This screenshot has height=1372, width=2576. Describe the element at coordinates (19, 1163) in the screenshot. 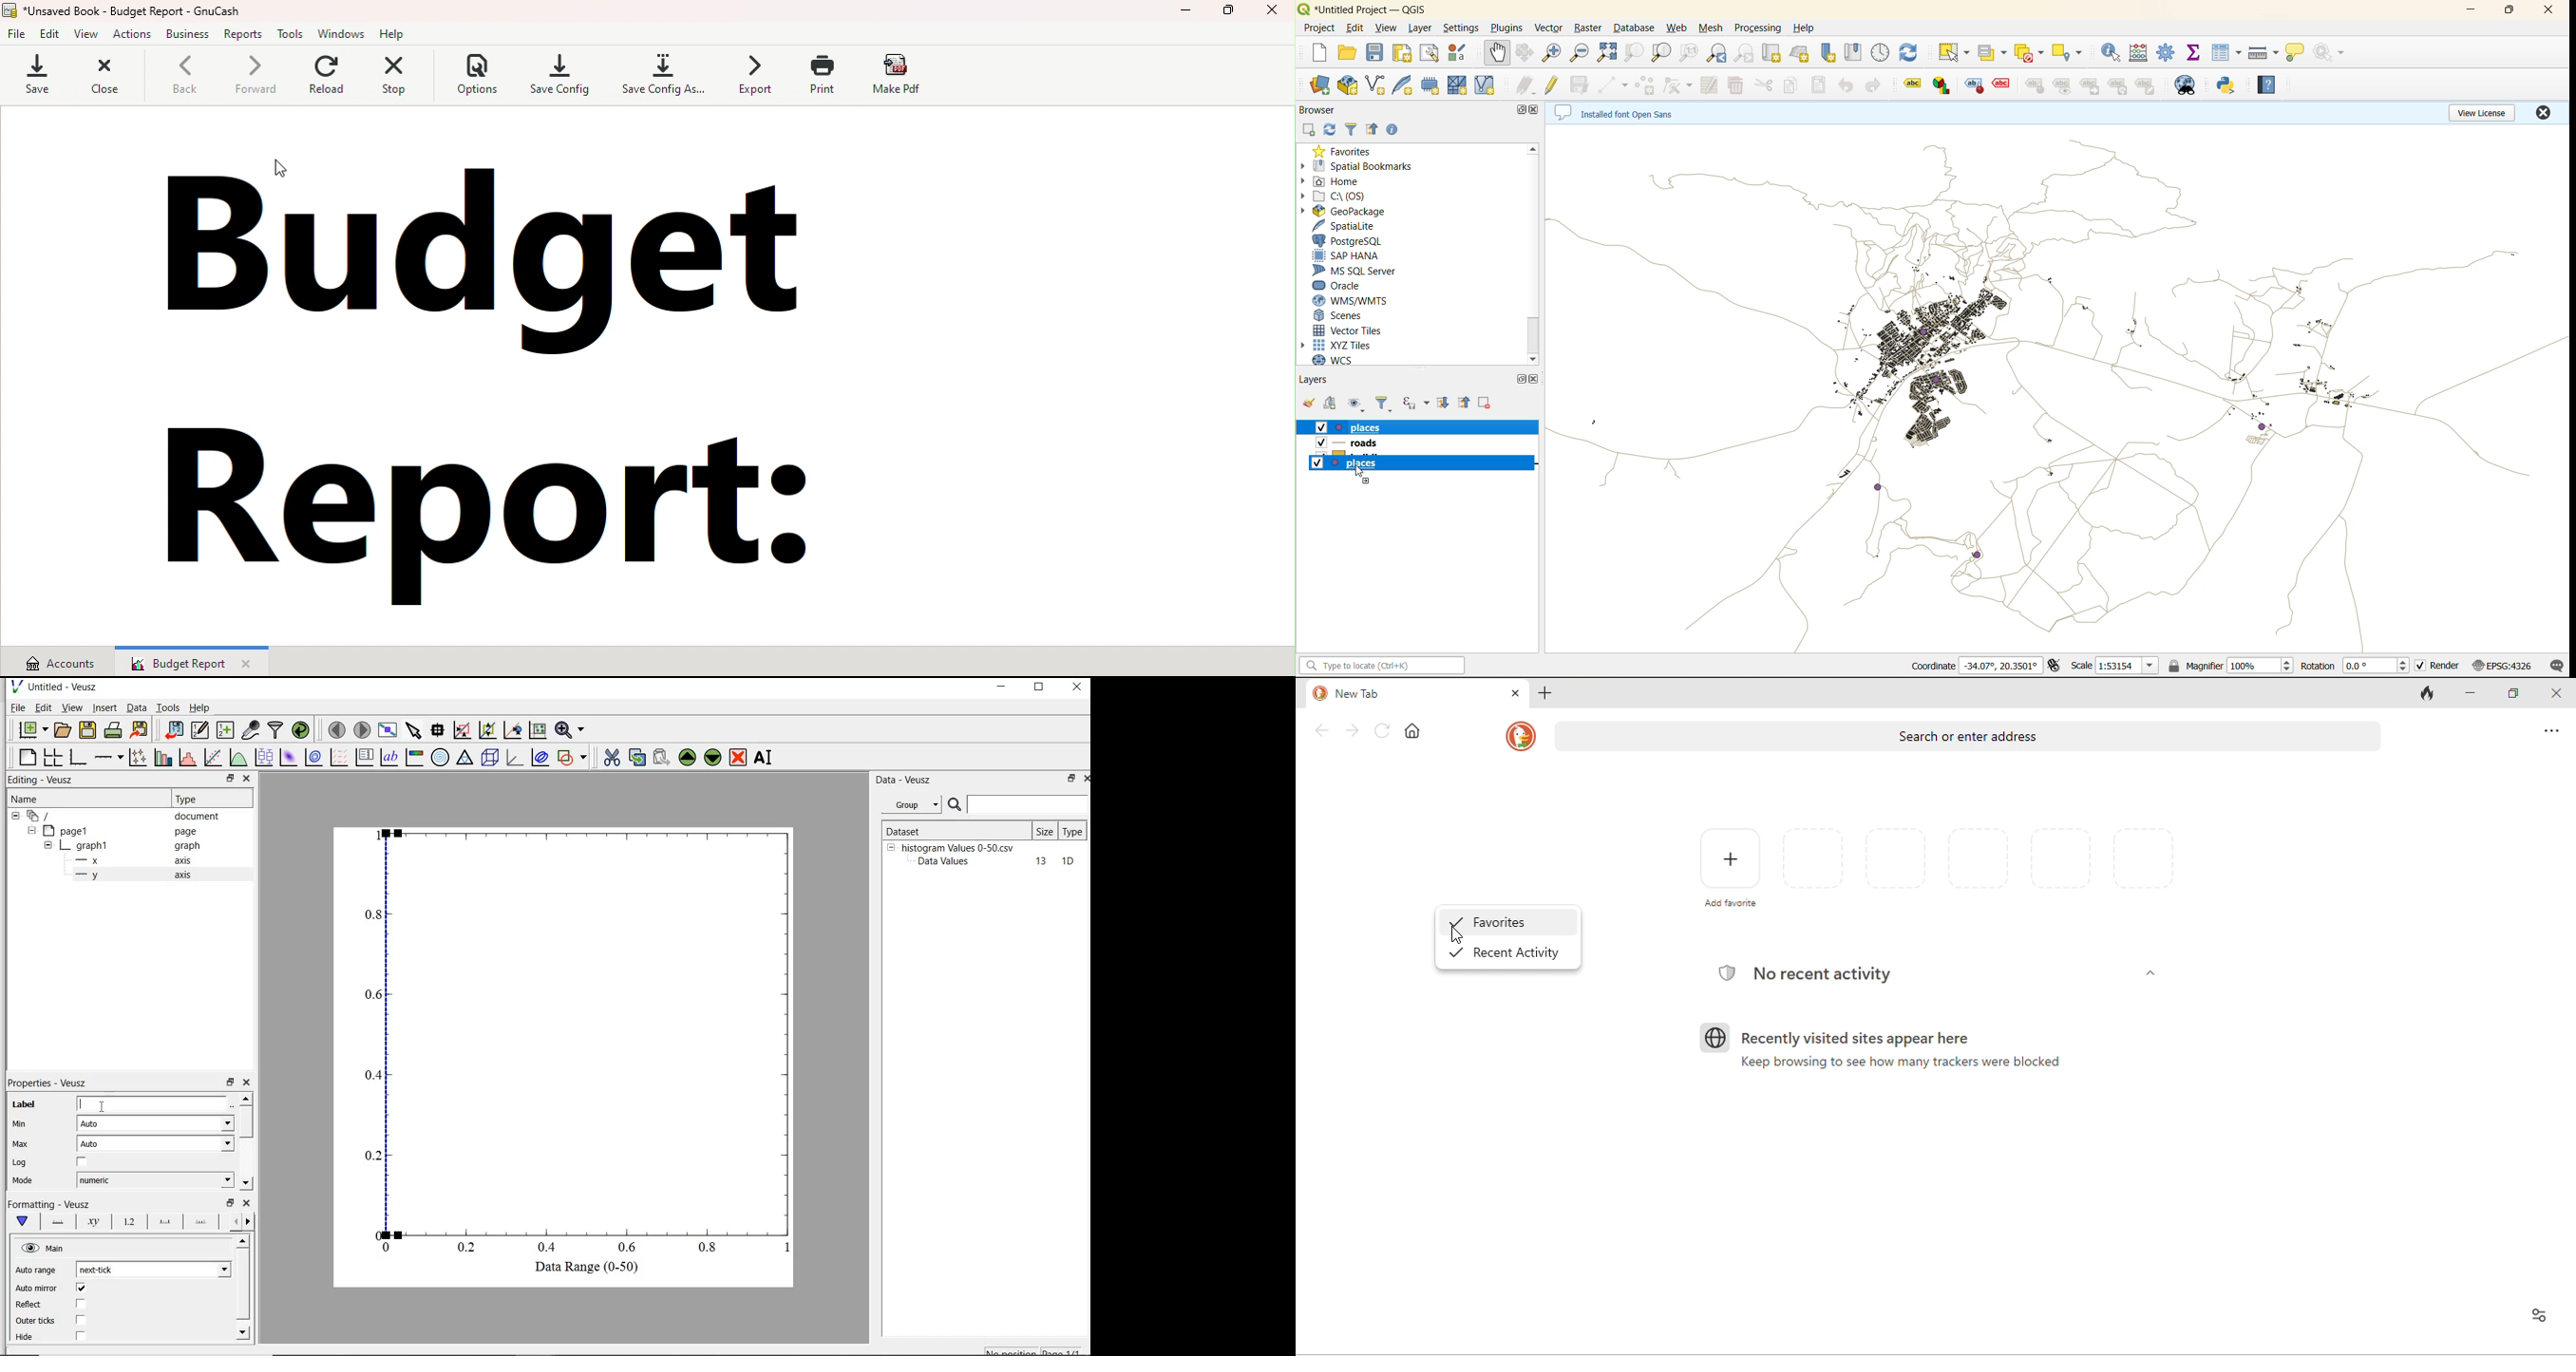

I see `Log` at that location.